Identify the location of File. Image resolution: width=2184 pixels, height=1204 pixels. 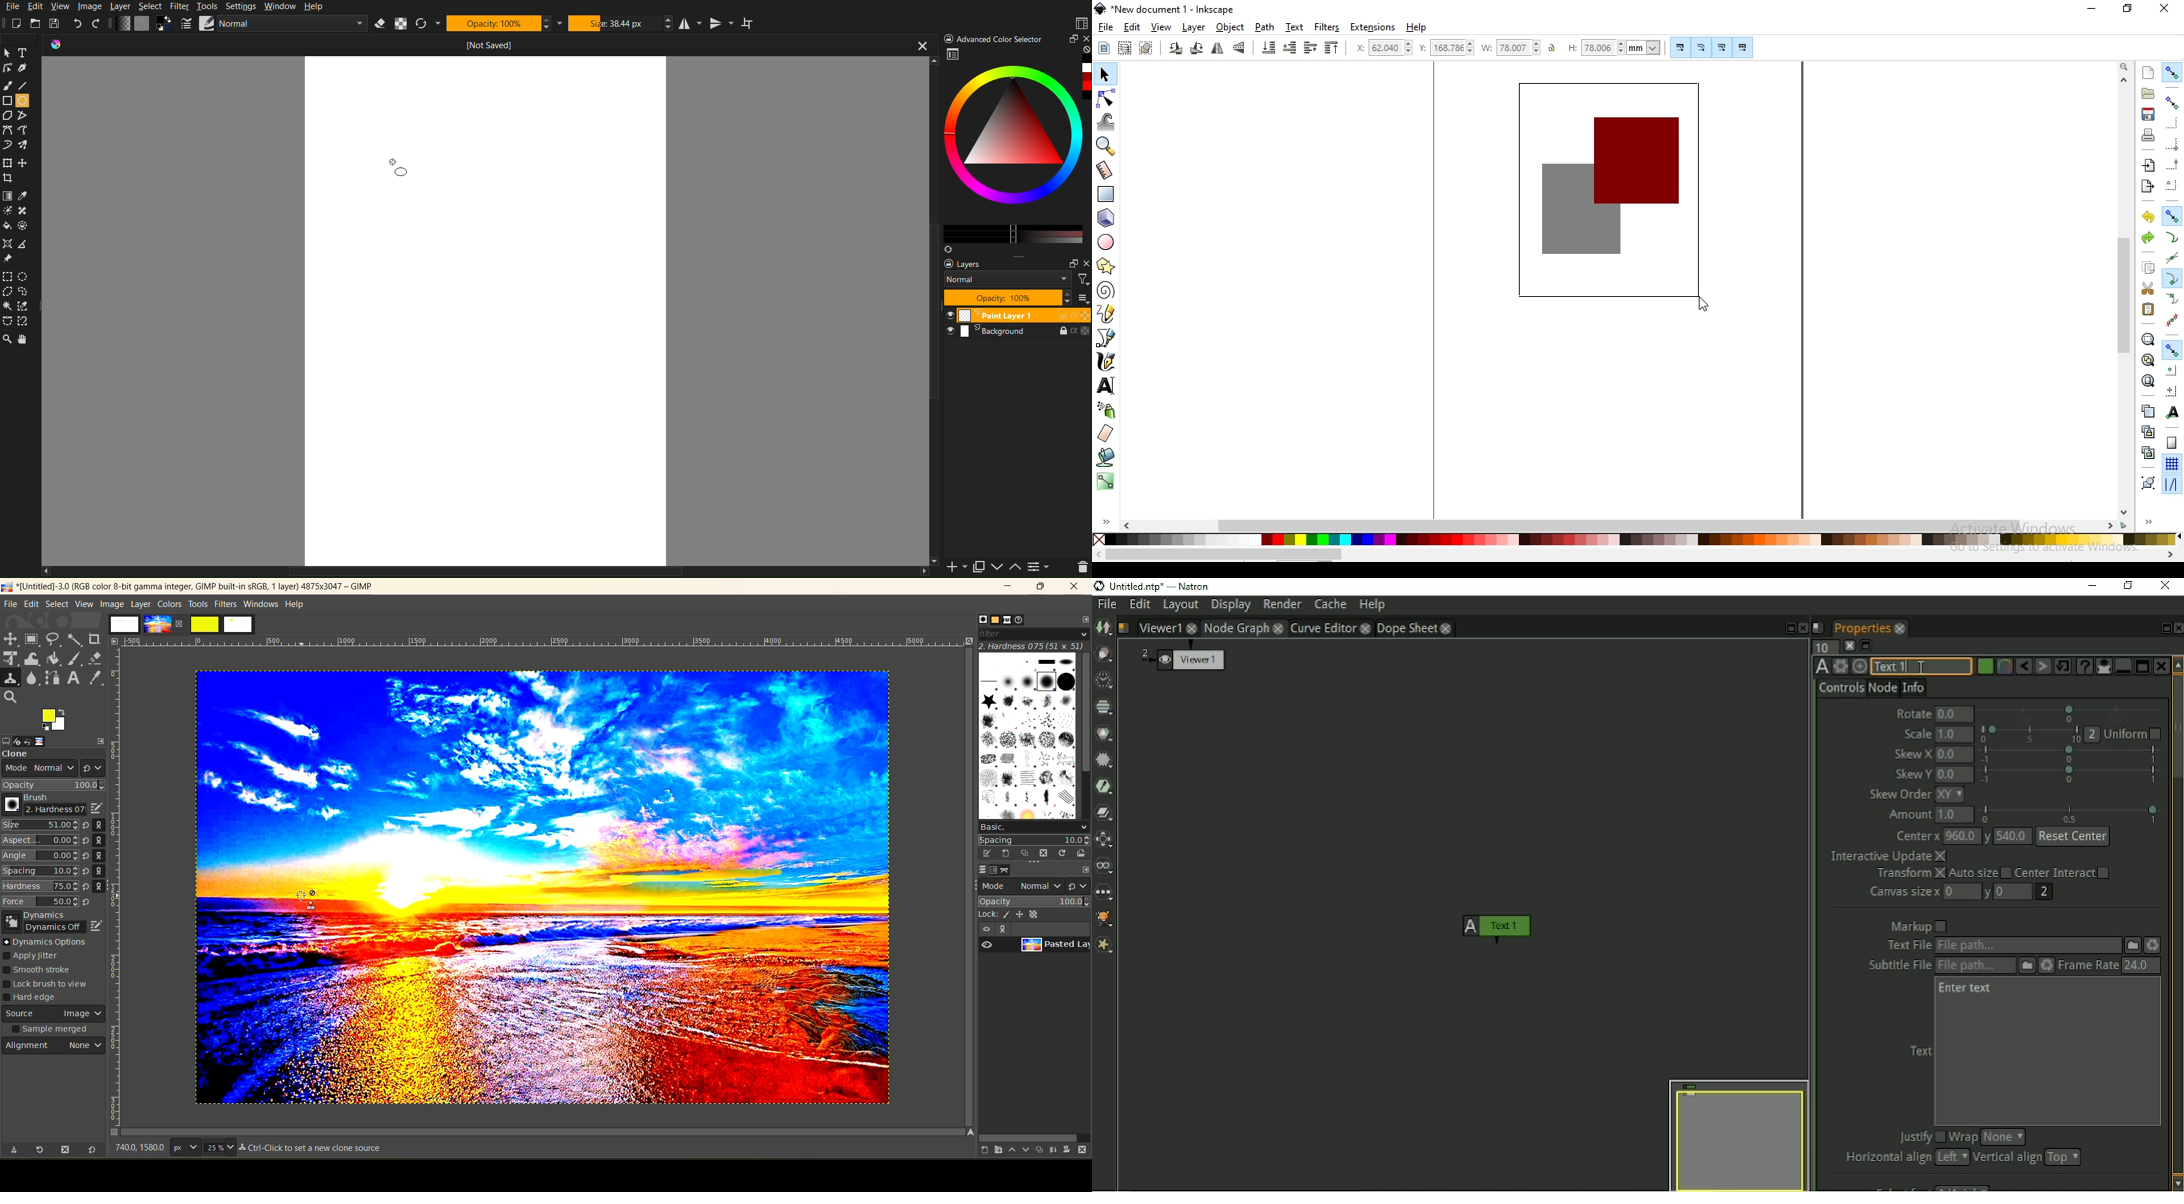
(2132, 945).